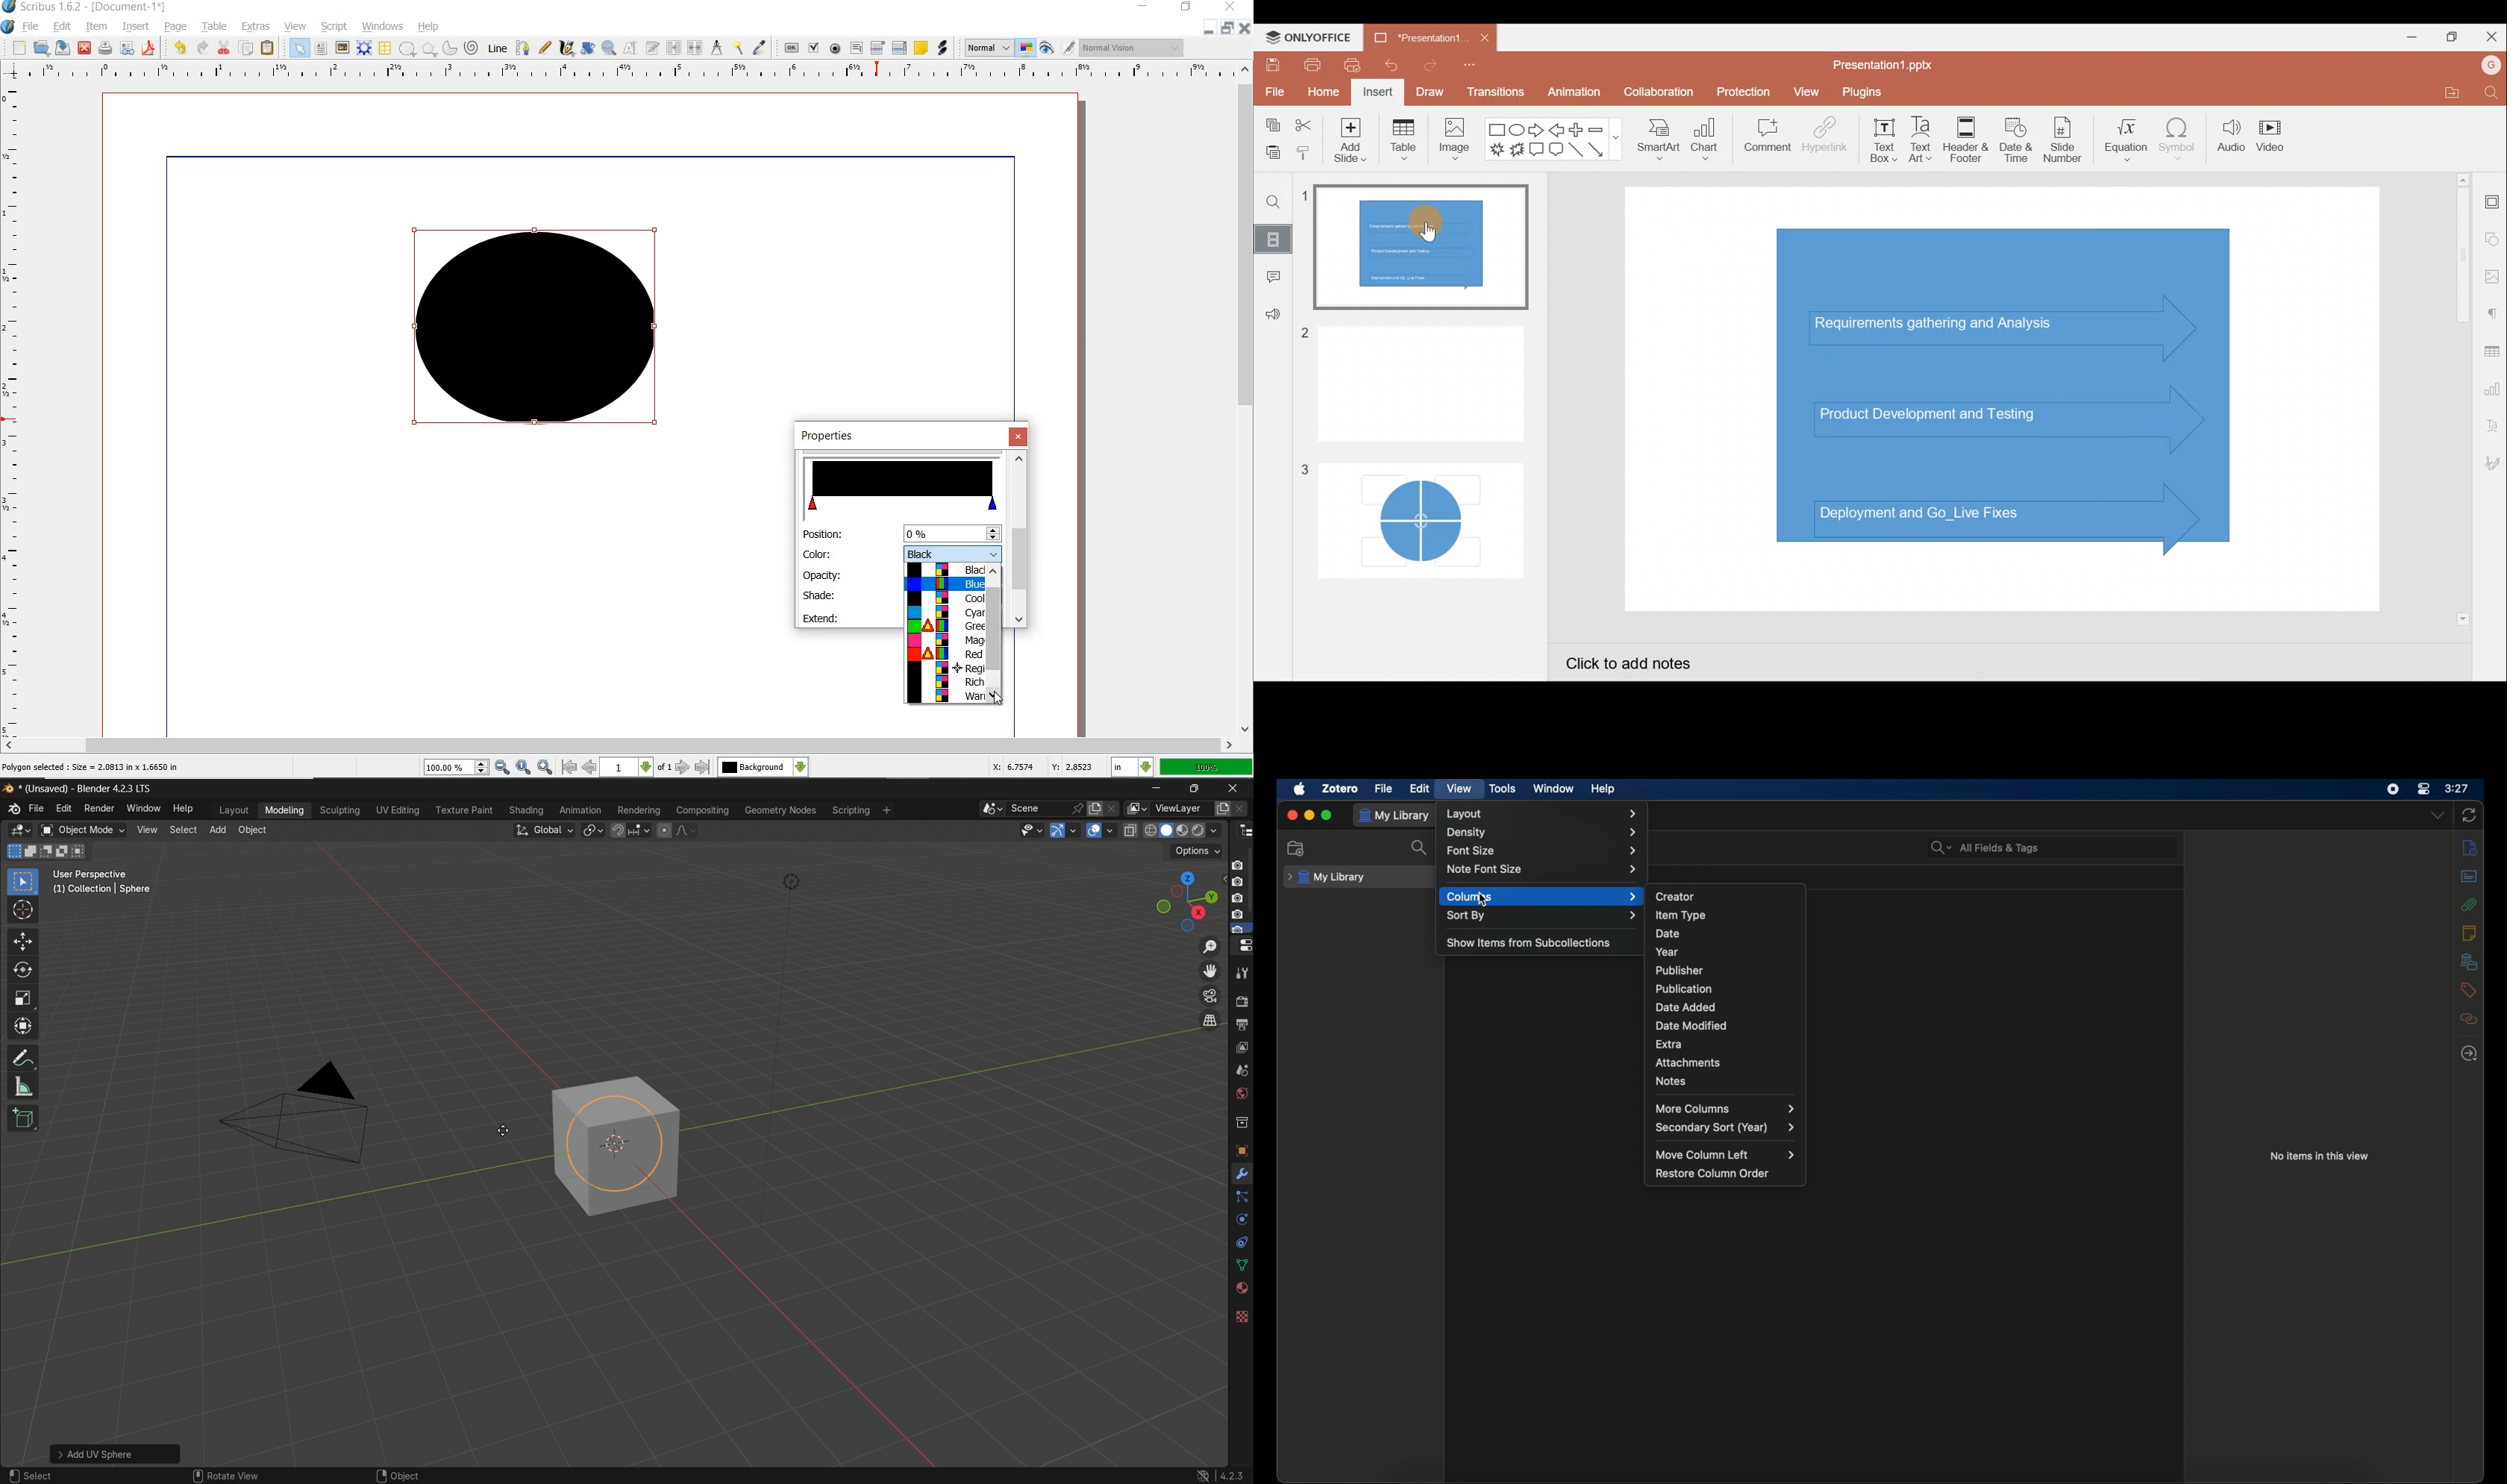 The width and height of the screenshot is (2520, 1484). What do you see at coordinates (398, 810) in the screenshot?
I see `uv editing menu` at bounding box center [398, 810].